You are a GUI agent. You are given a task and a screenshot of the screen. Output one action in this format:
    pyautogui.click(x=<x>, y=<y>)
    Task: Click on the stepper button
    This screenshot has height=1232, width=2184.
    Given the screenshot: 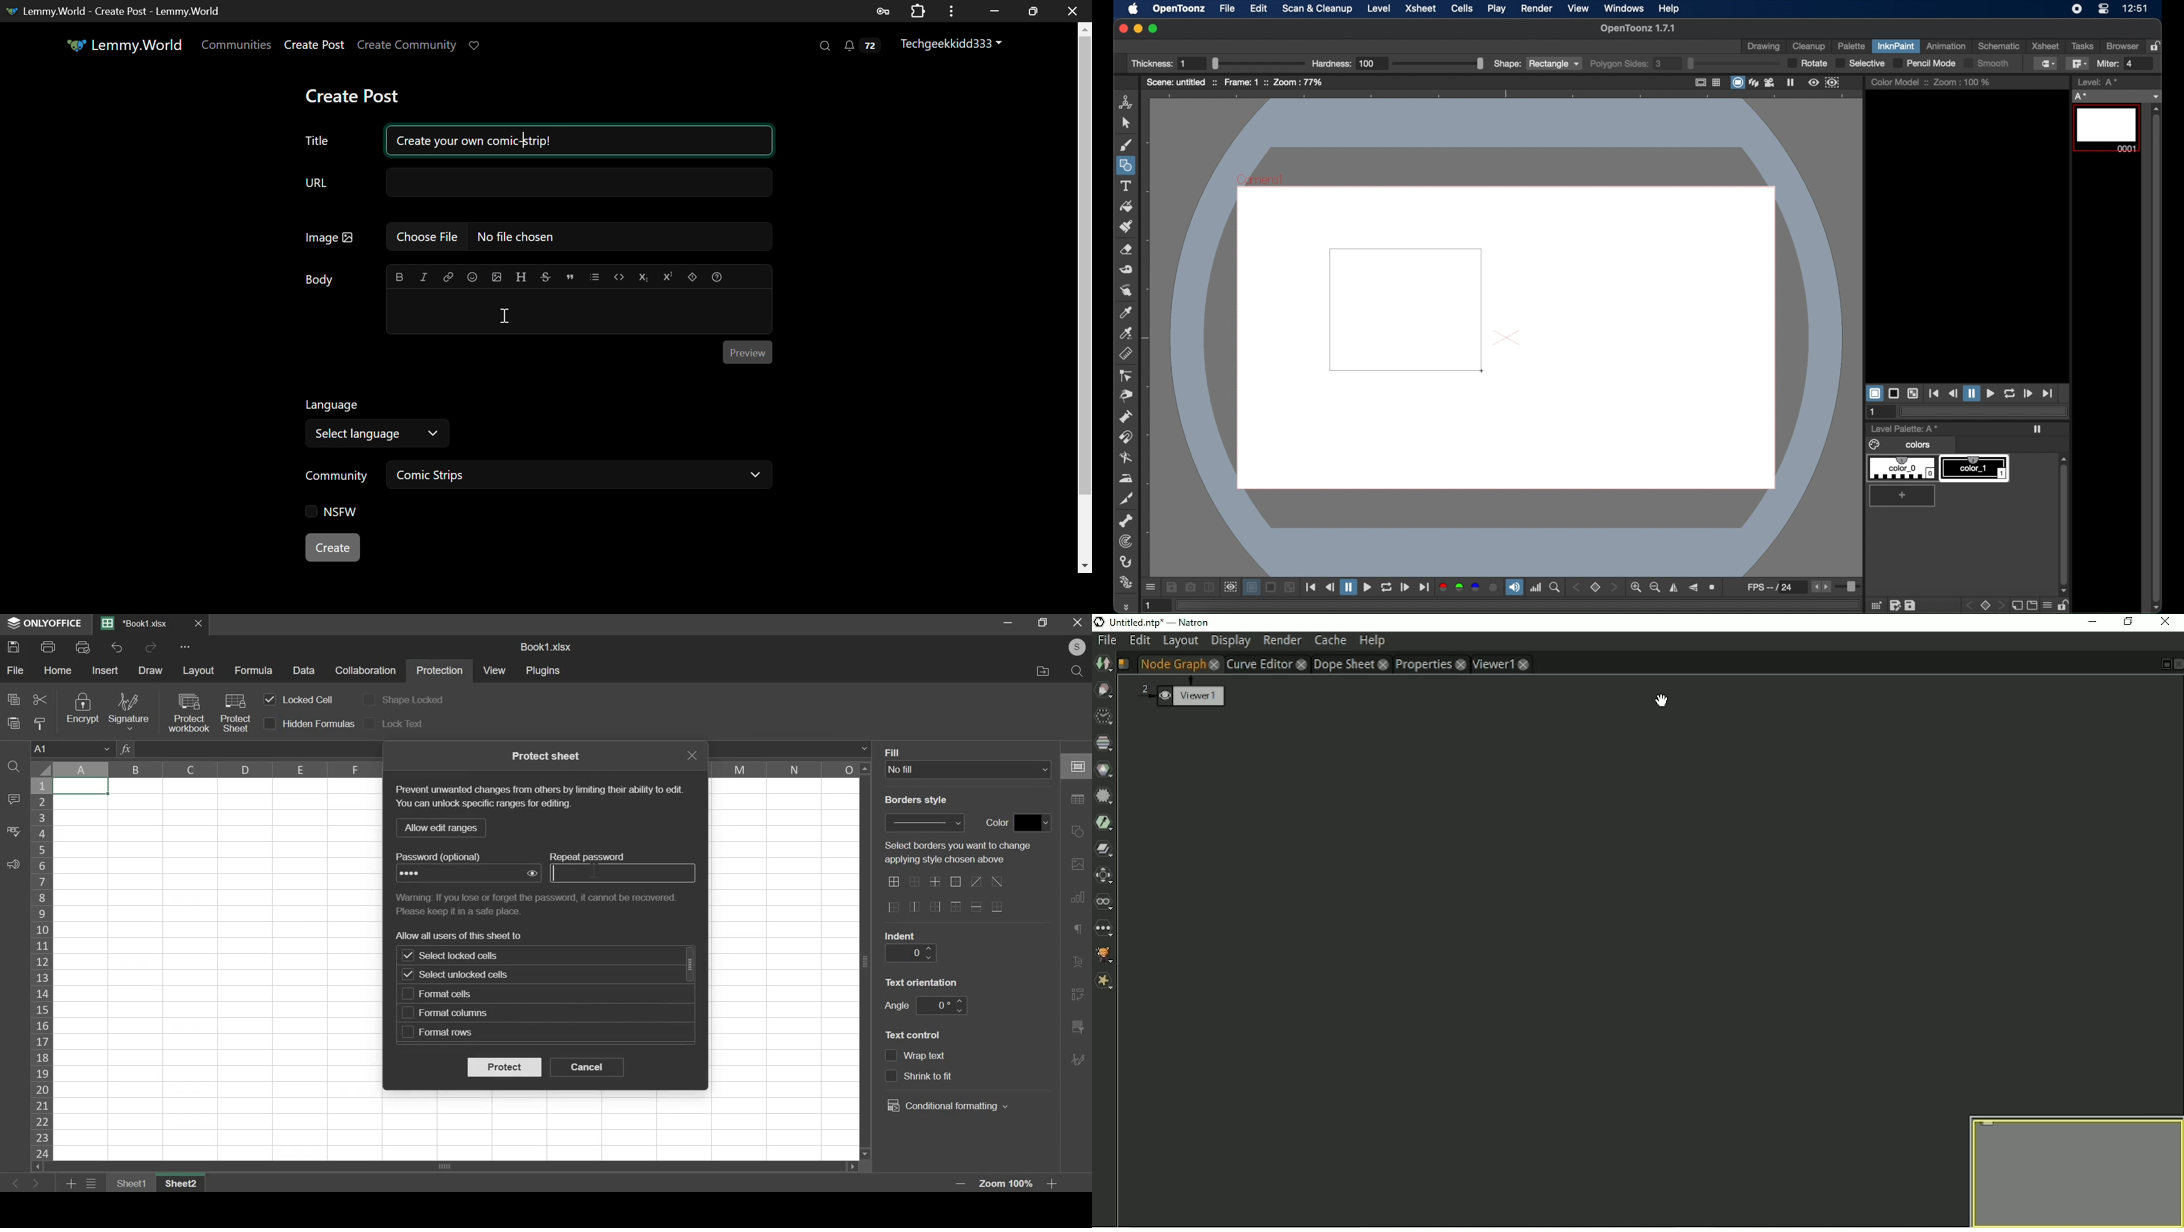 What is the action you would take?
    pyautogui.click(x=1576, y=587)
    